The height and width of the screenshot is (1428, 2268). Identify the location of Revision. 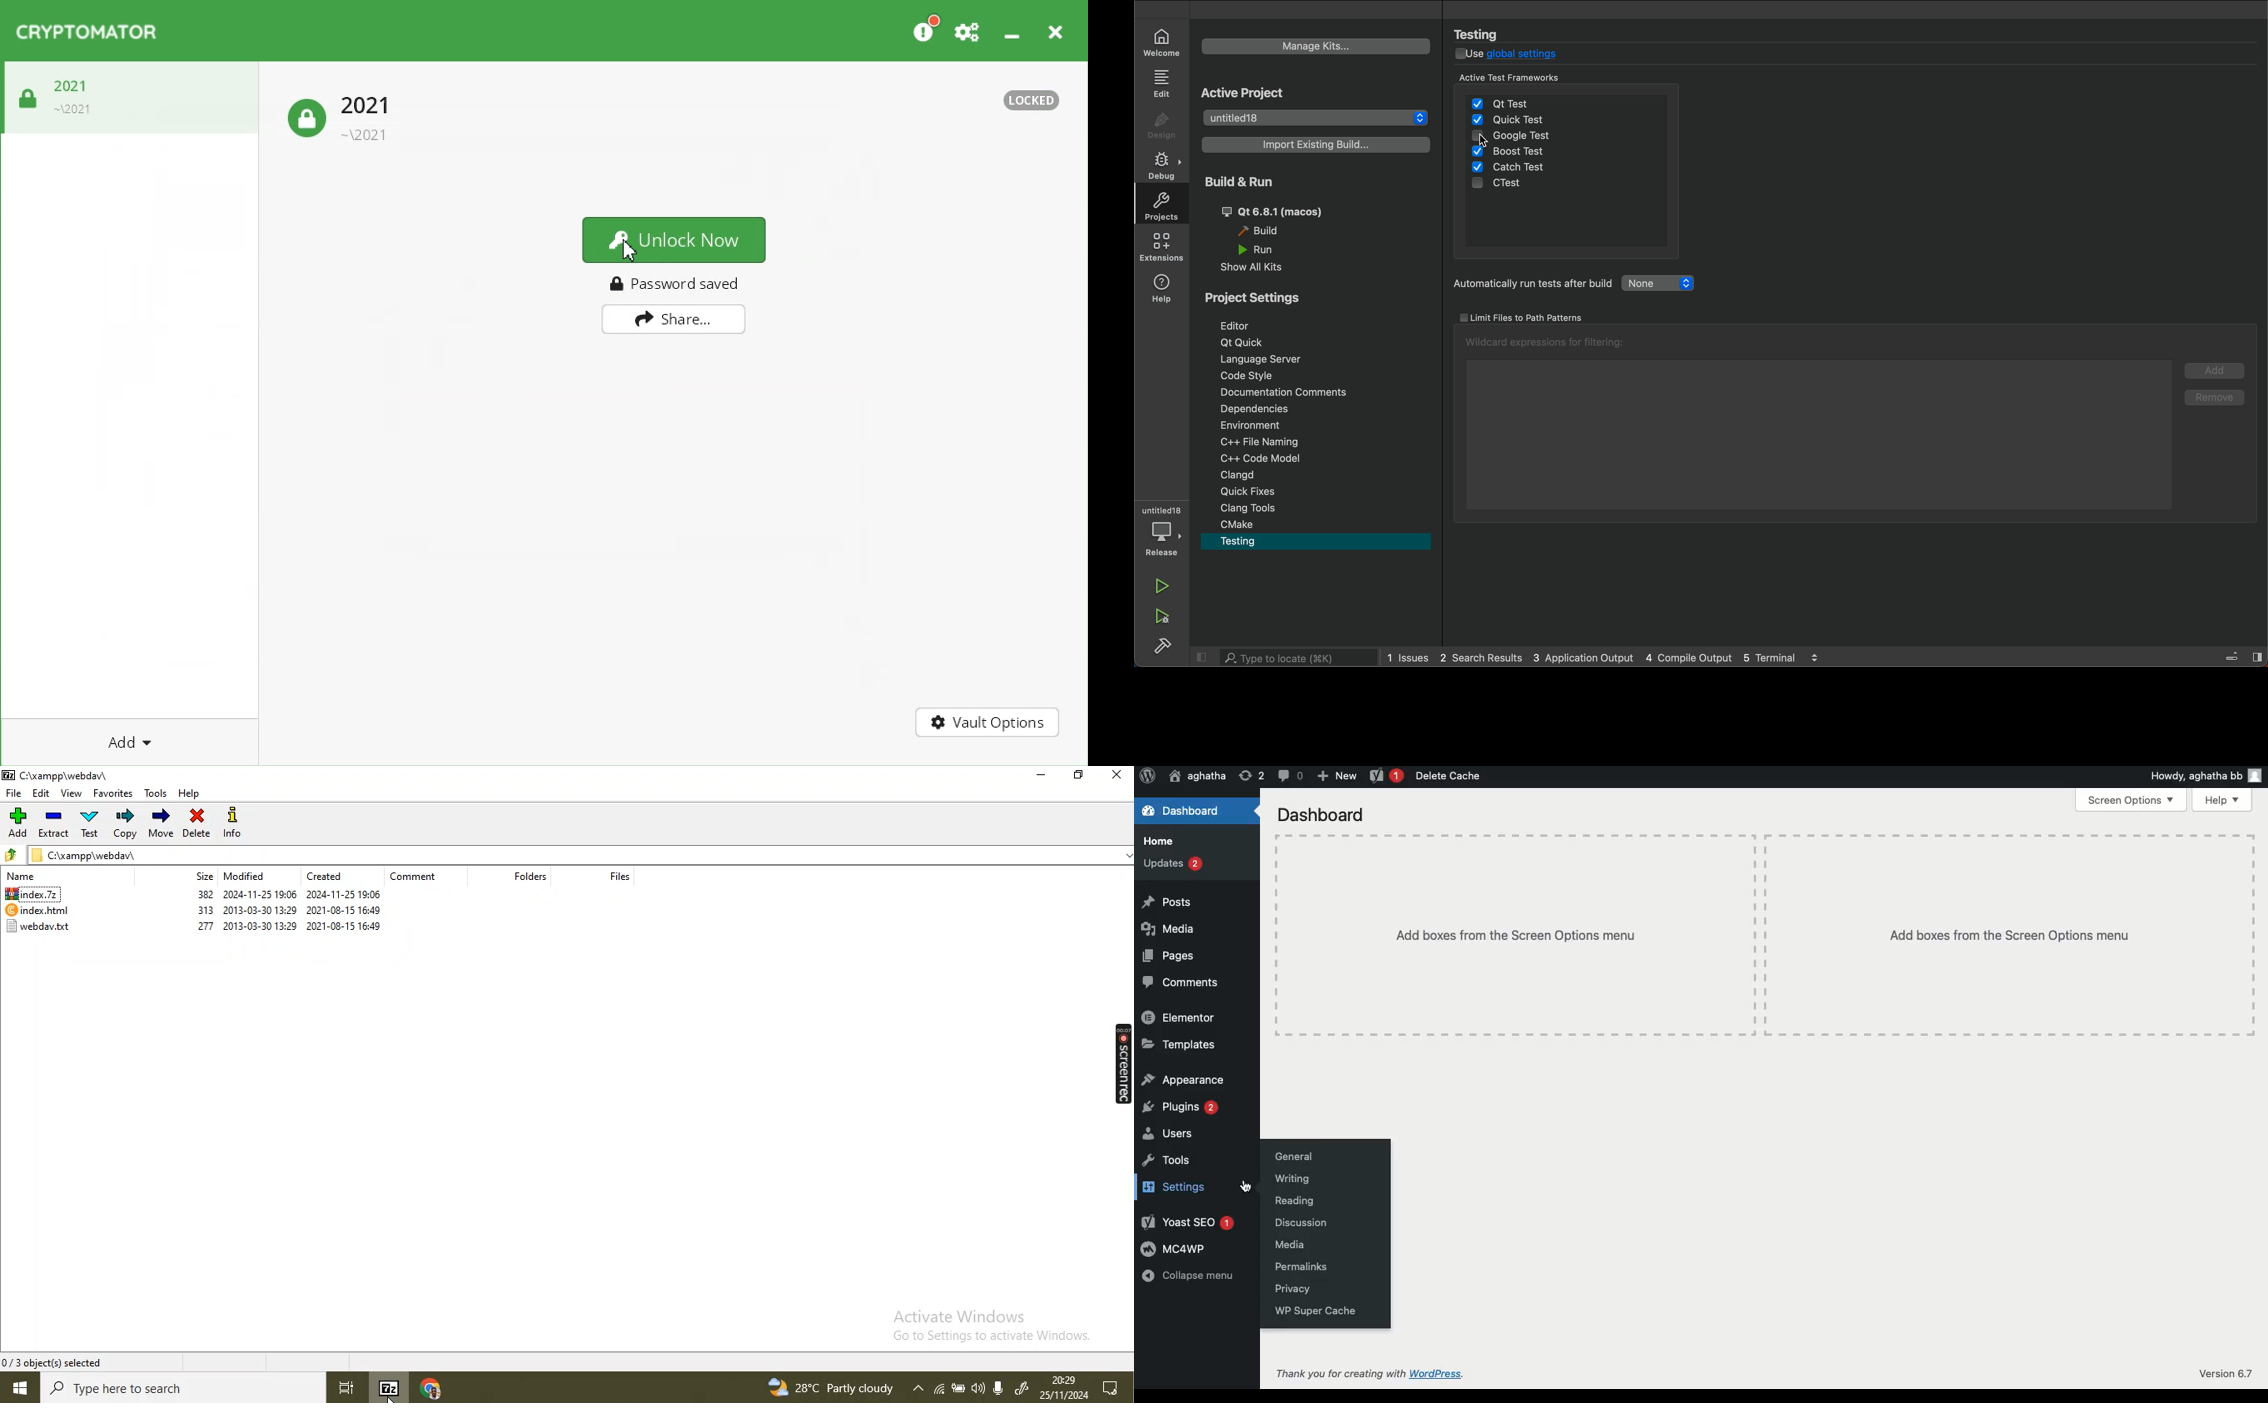
(1248, 777).